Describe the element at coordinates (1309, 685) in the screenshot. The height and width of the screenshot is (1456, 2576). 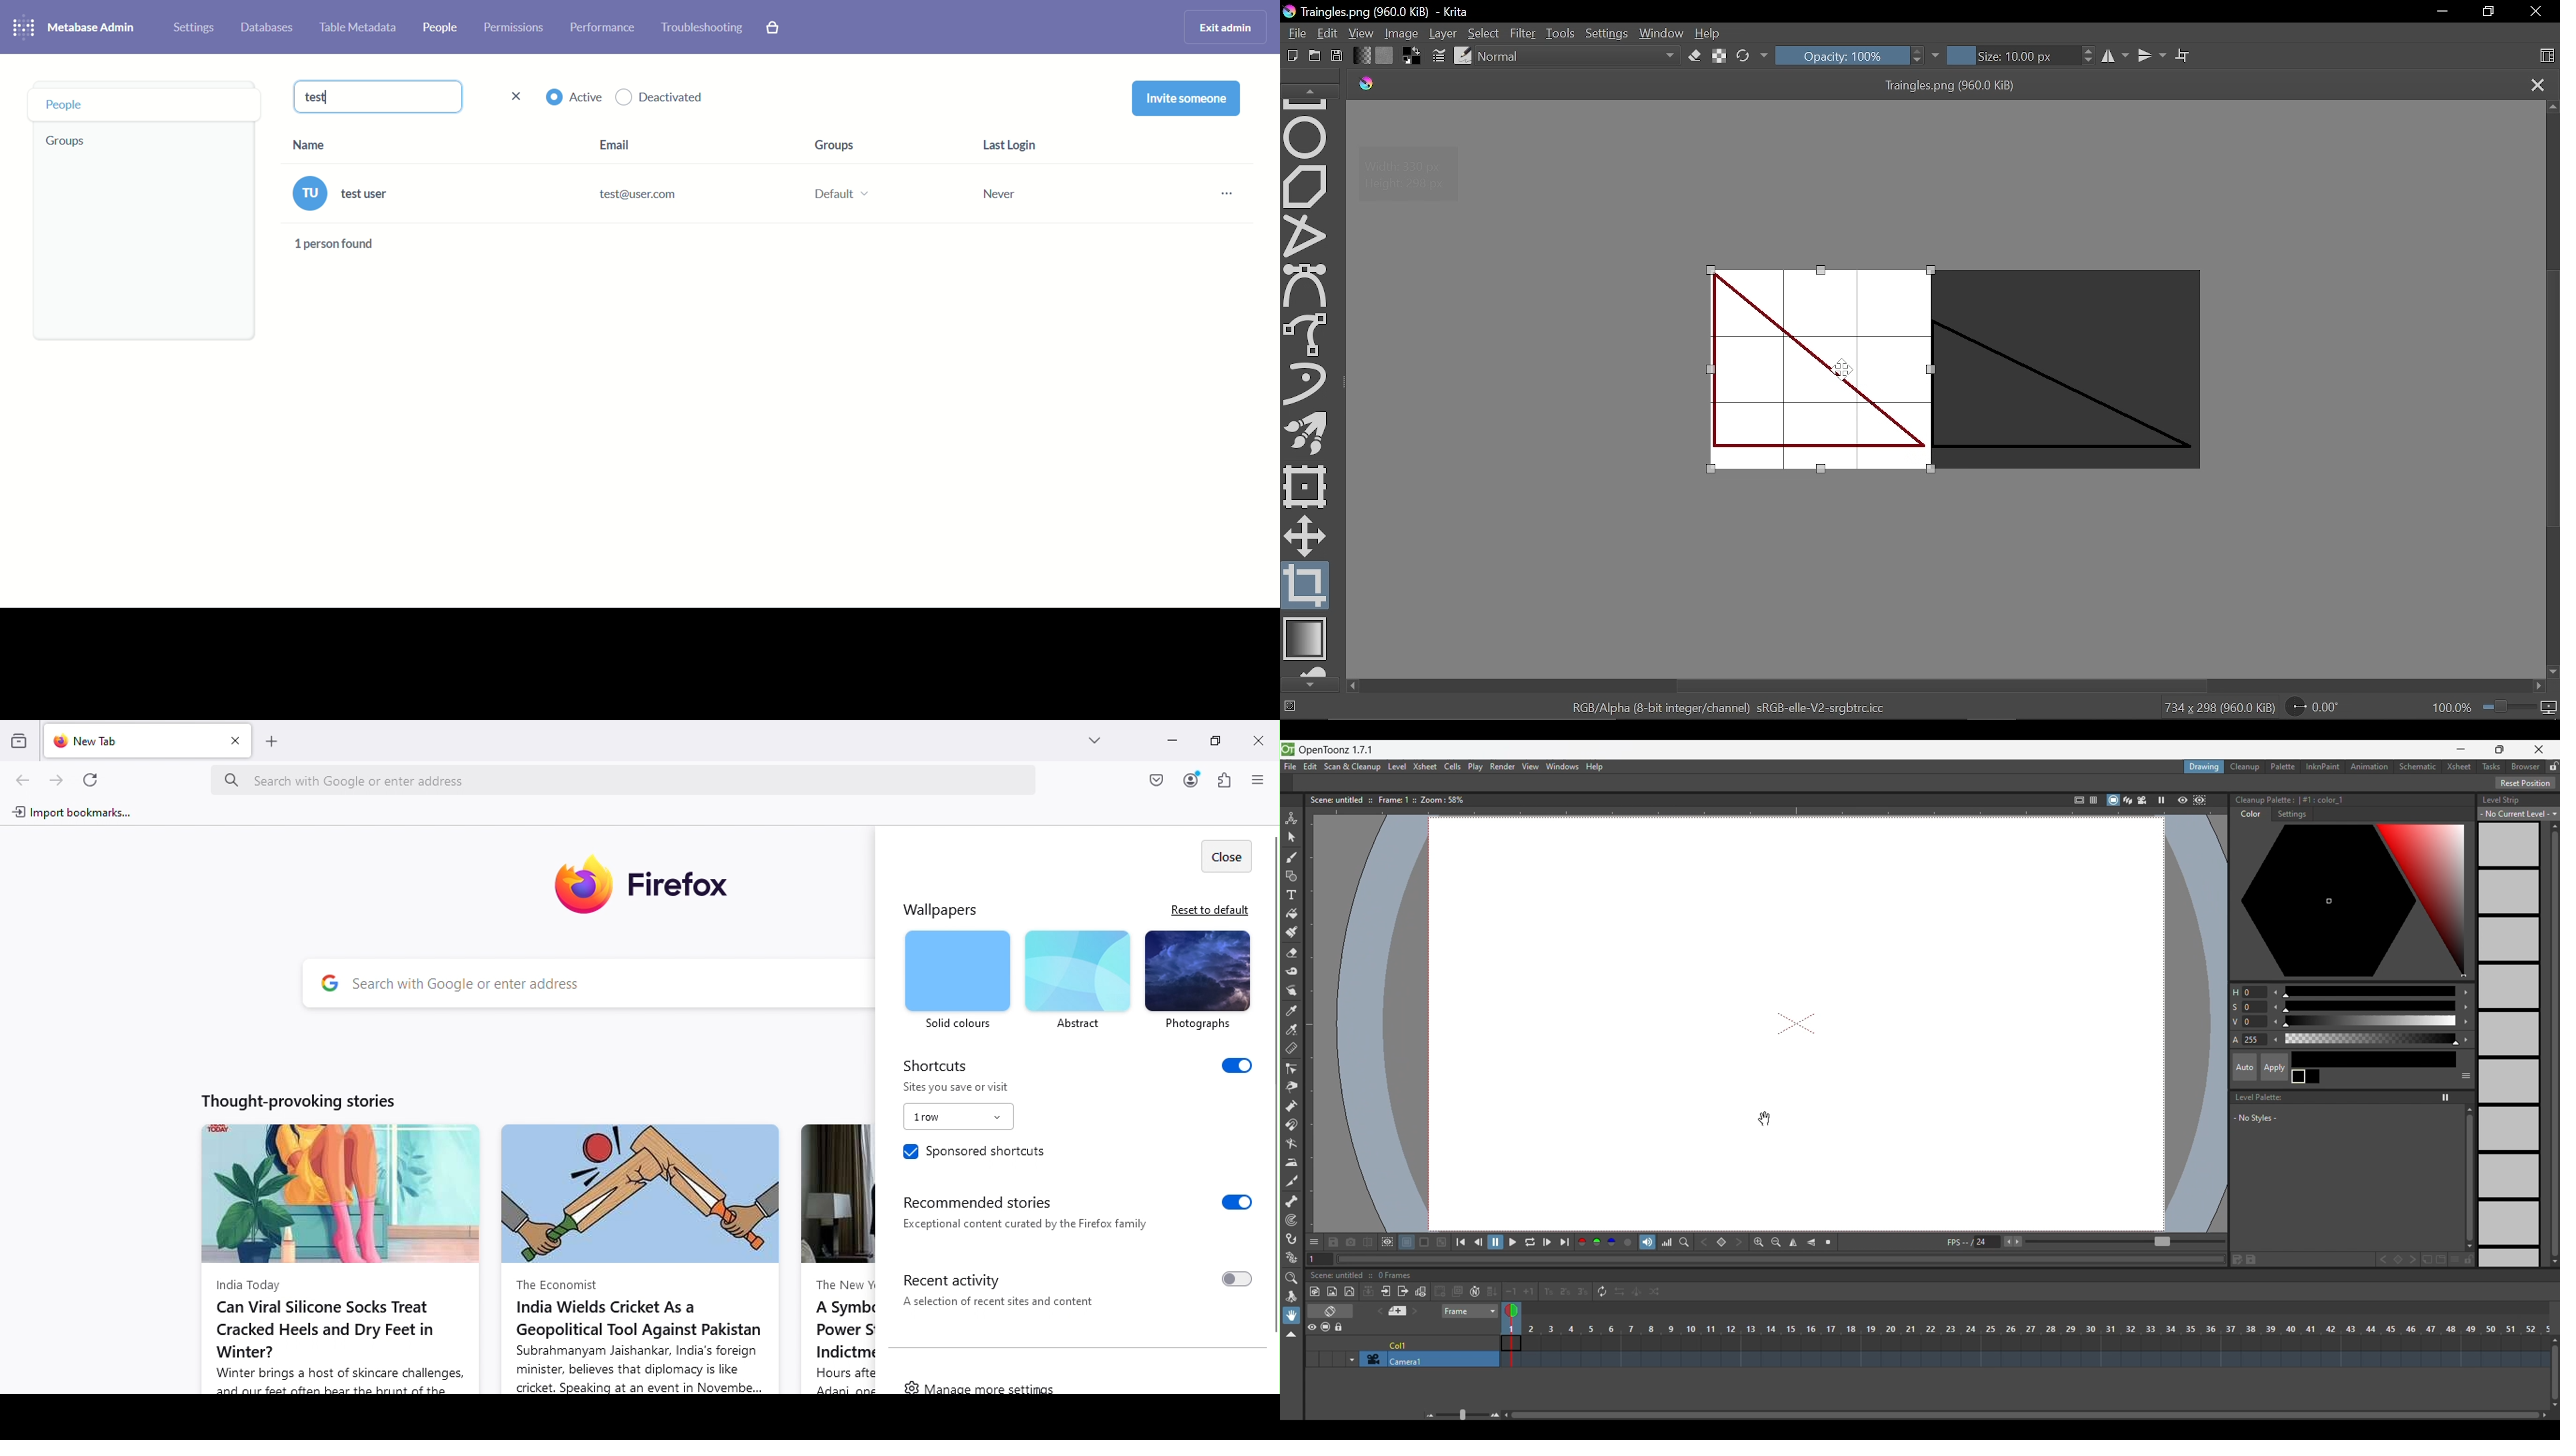
I see `Move down in tools` at that location.